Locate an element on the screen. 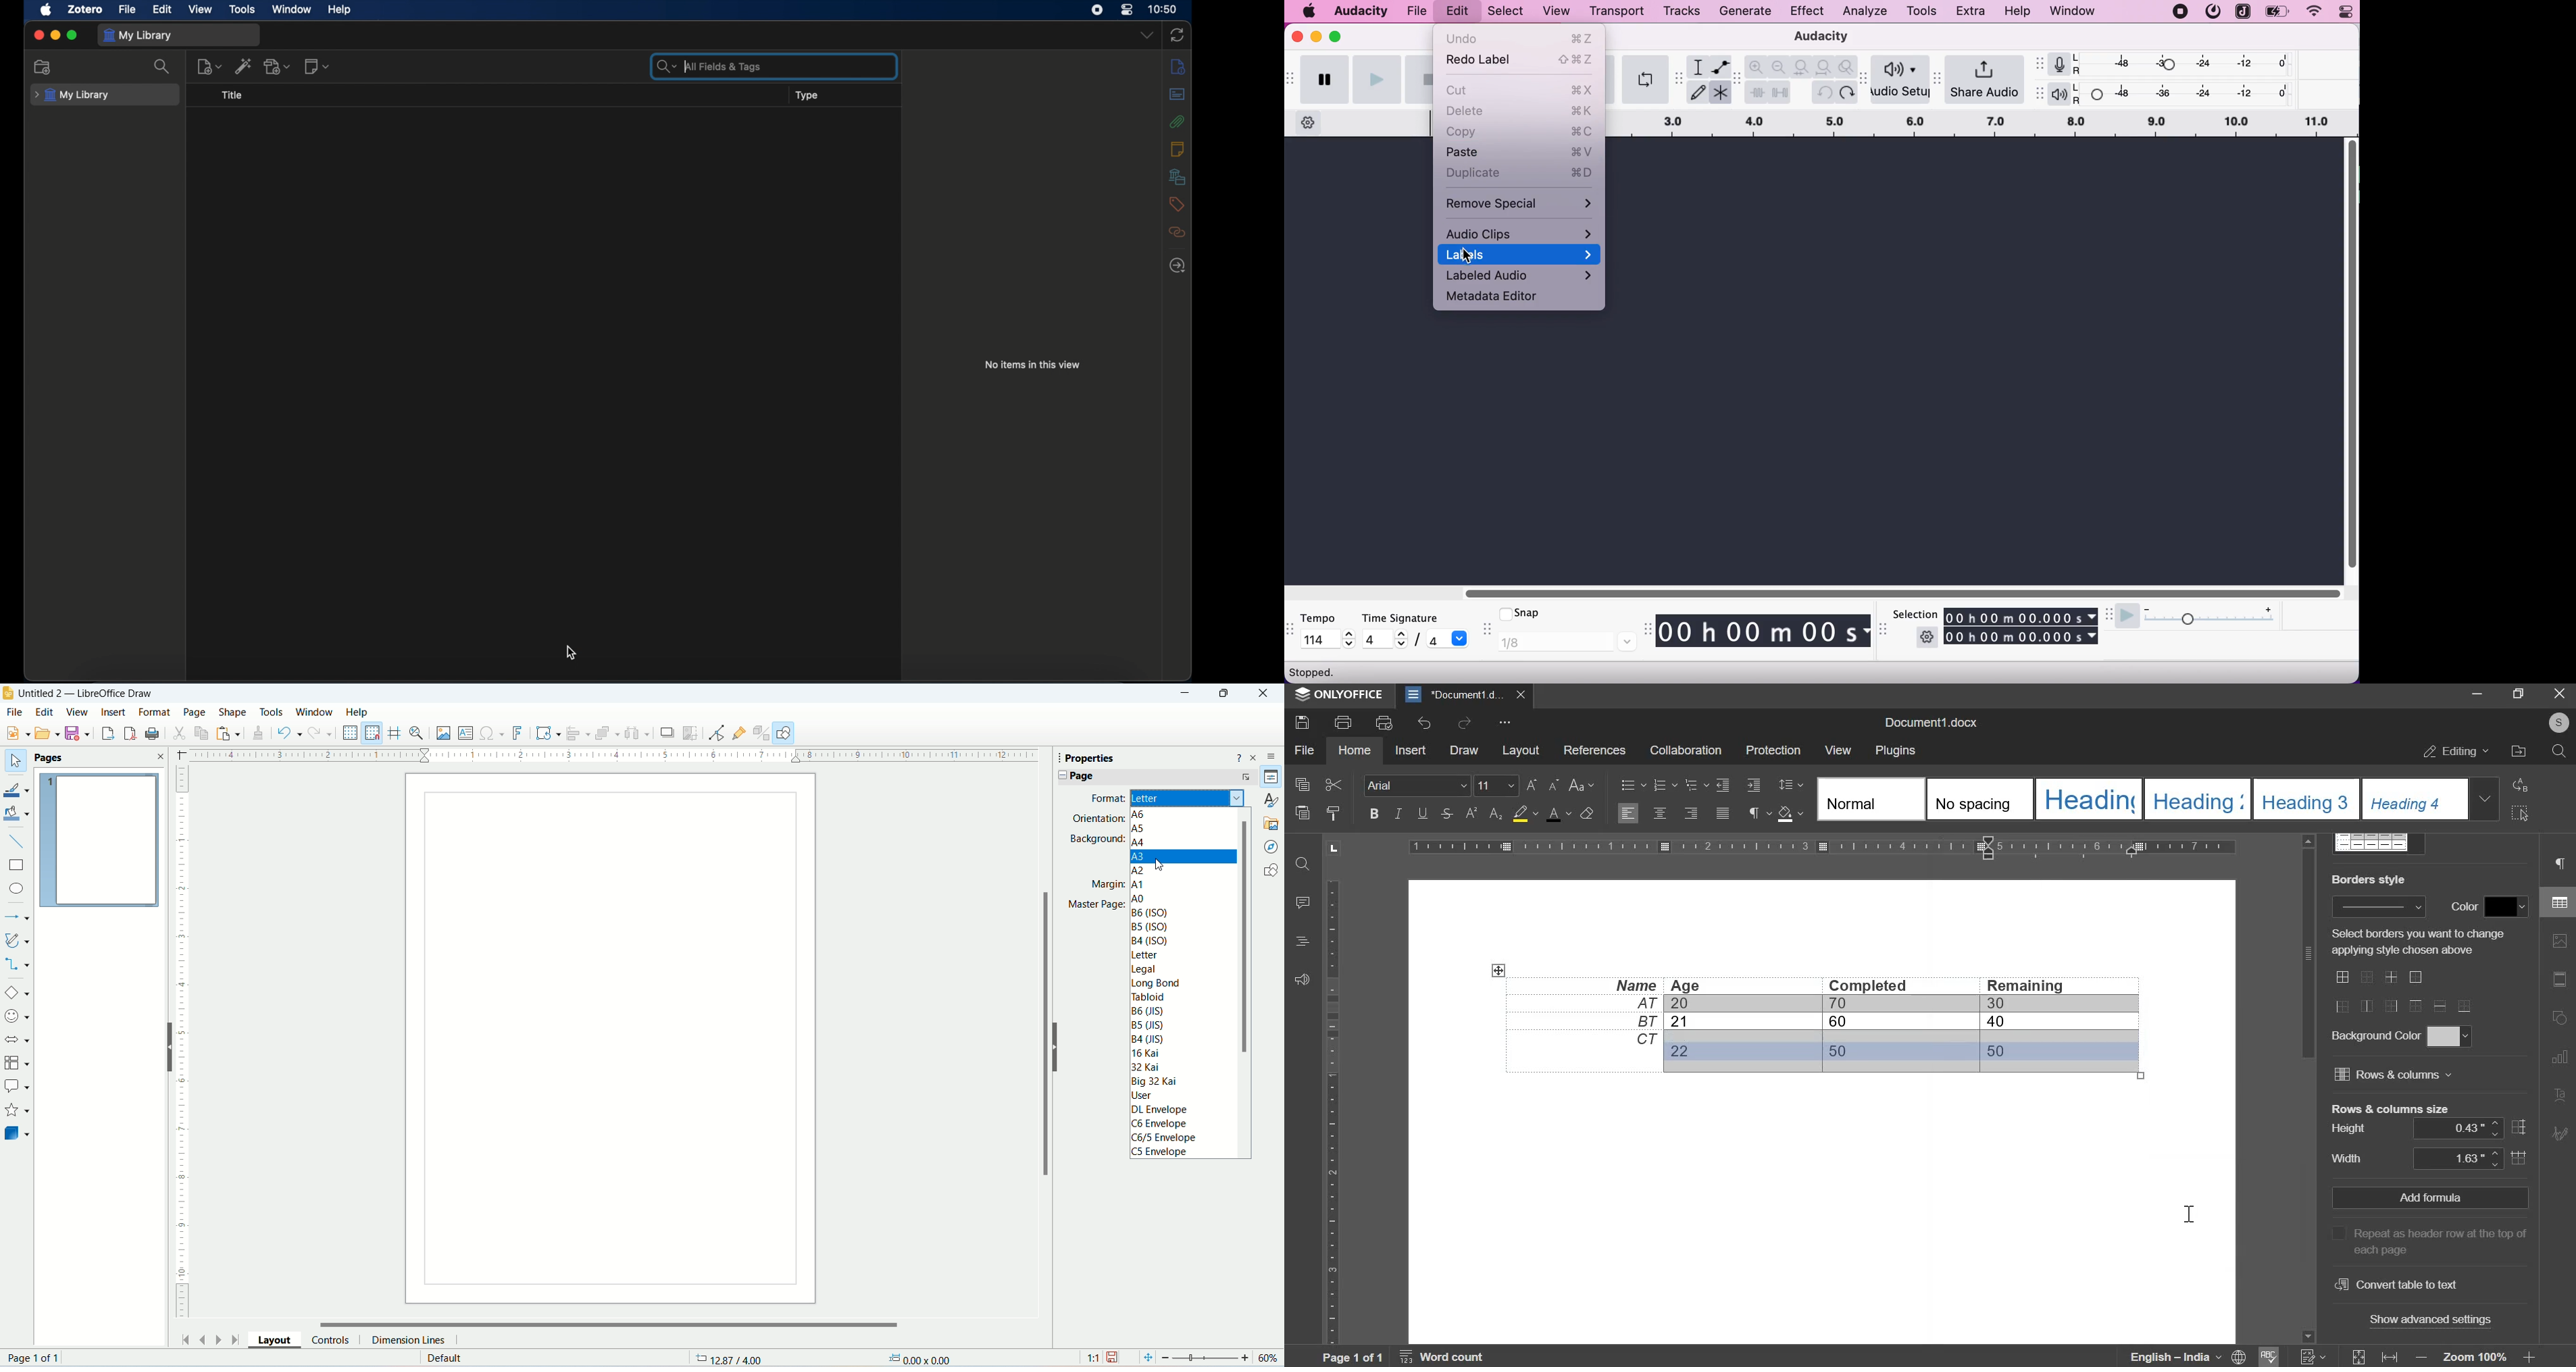 Image resolution: width=2576 pixels, height=1372 pixels. insert is located at coordinates (115, 711).